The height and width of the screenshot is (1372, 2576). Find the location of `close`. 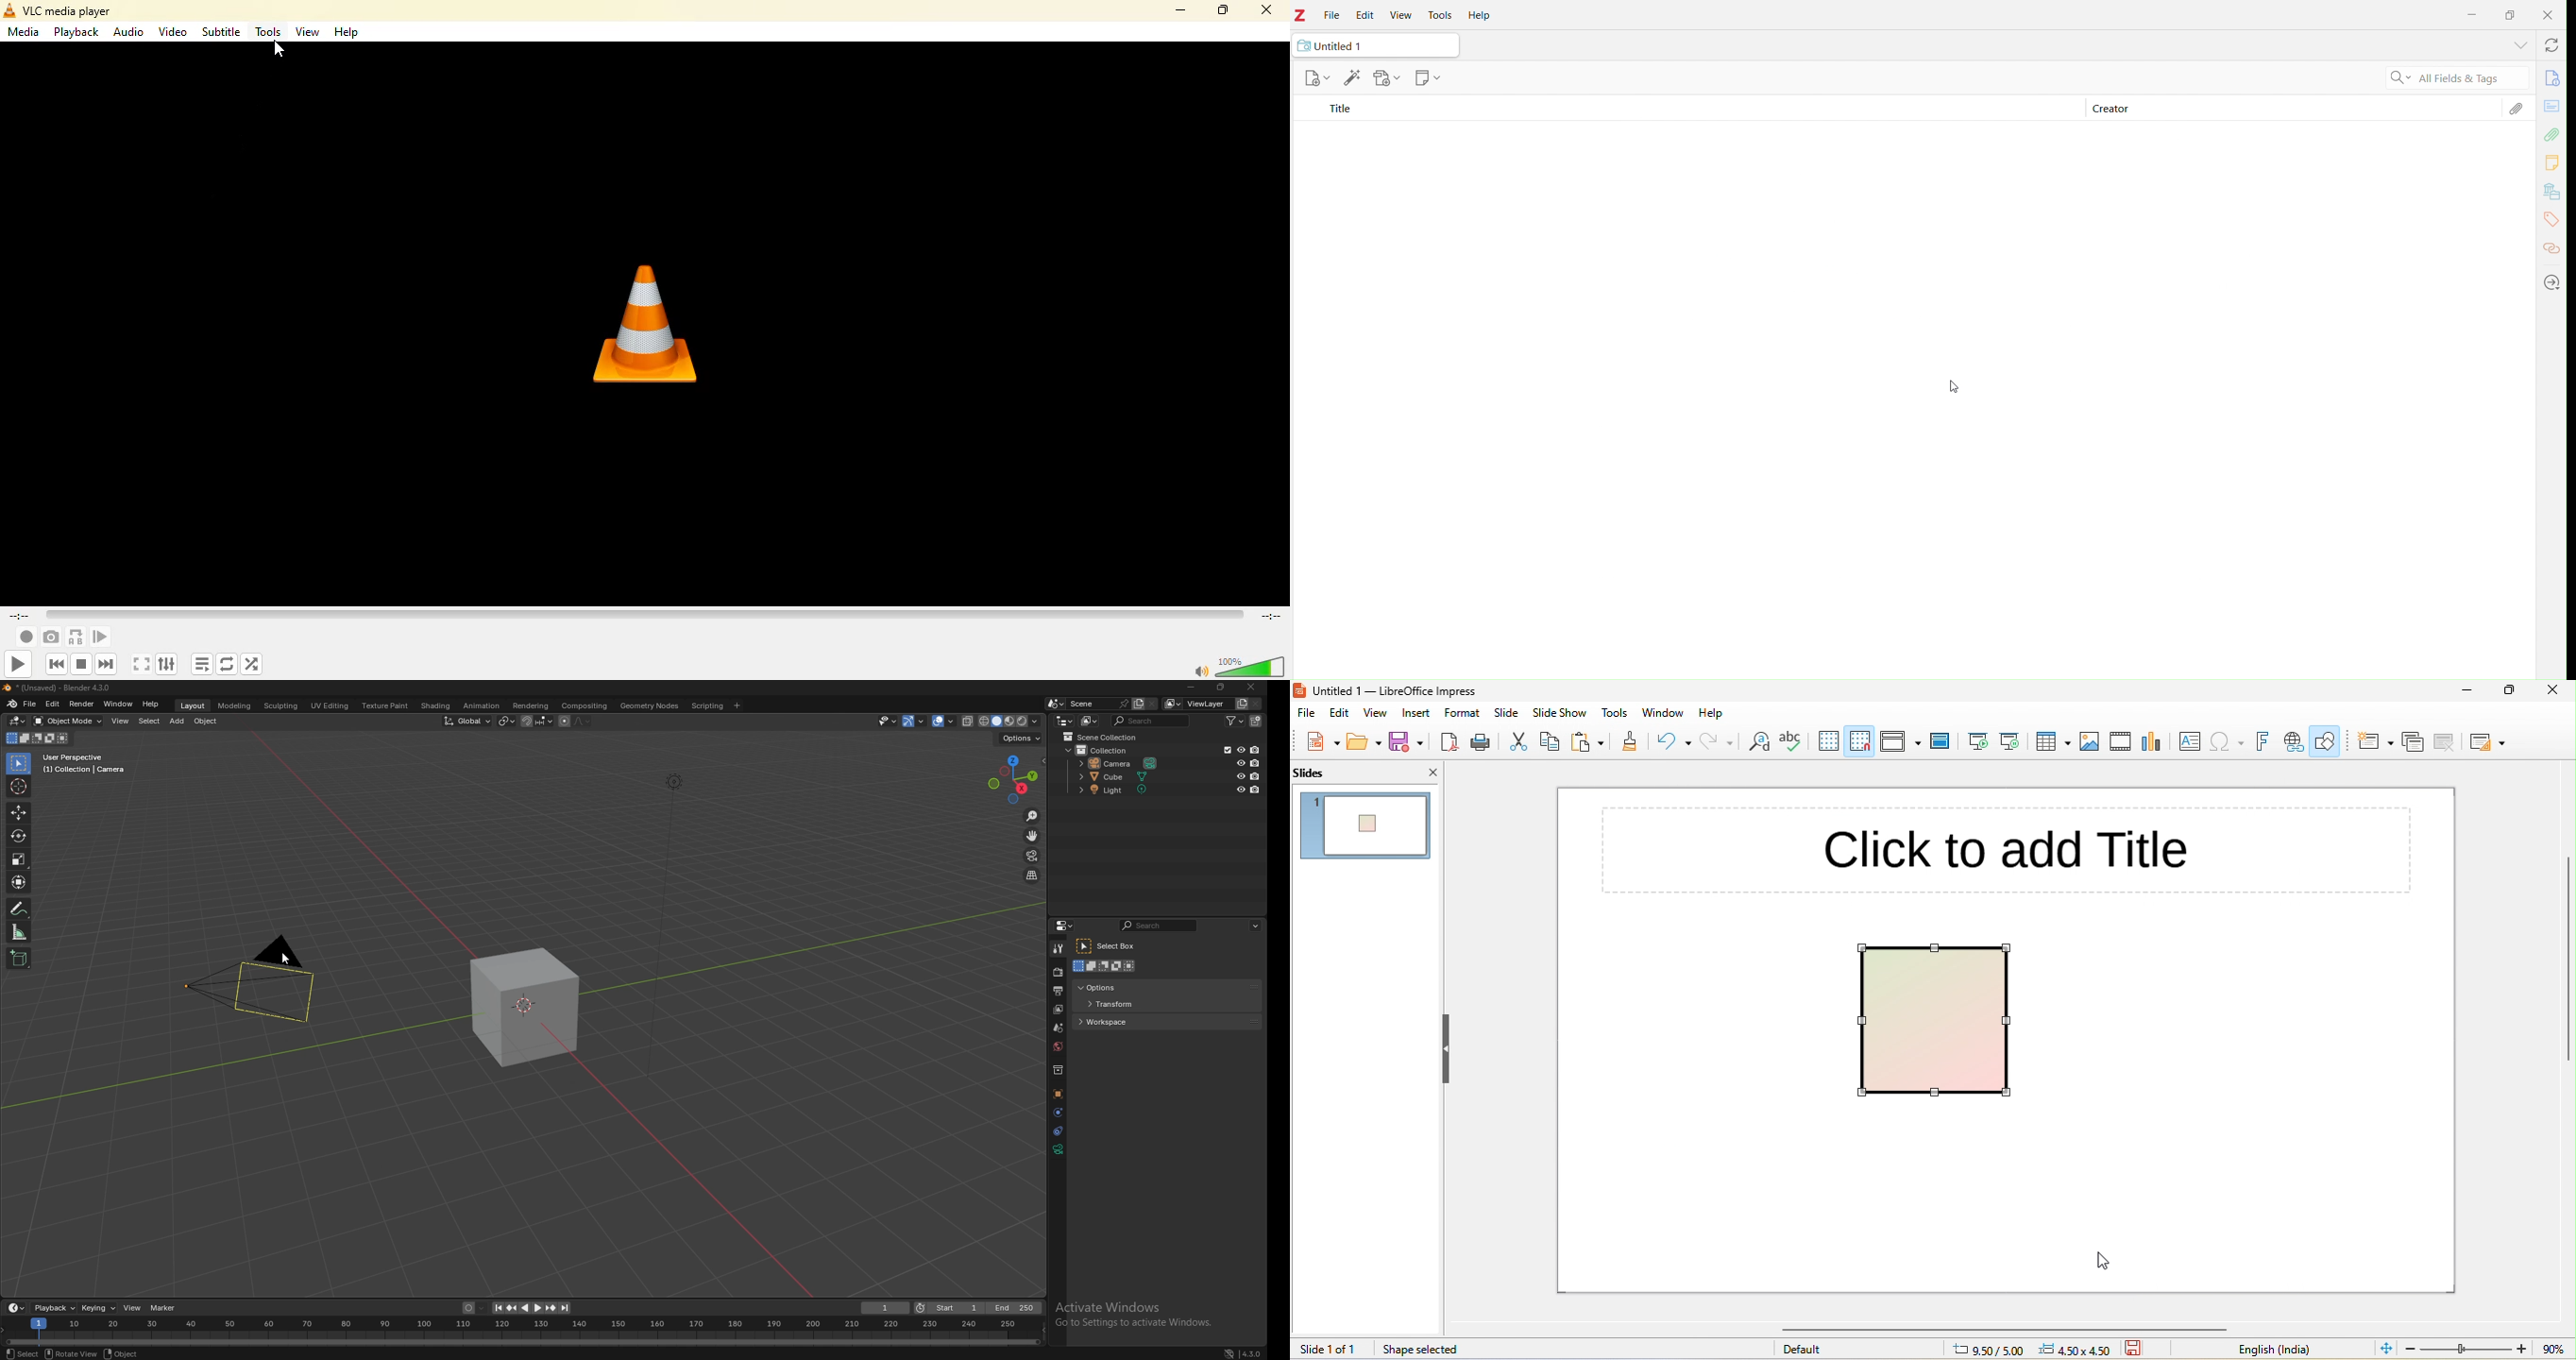

close is located at coordinates (1252, 687).